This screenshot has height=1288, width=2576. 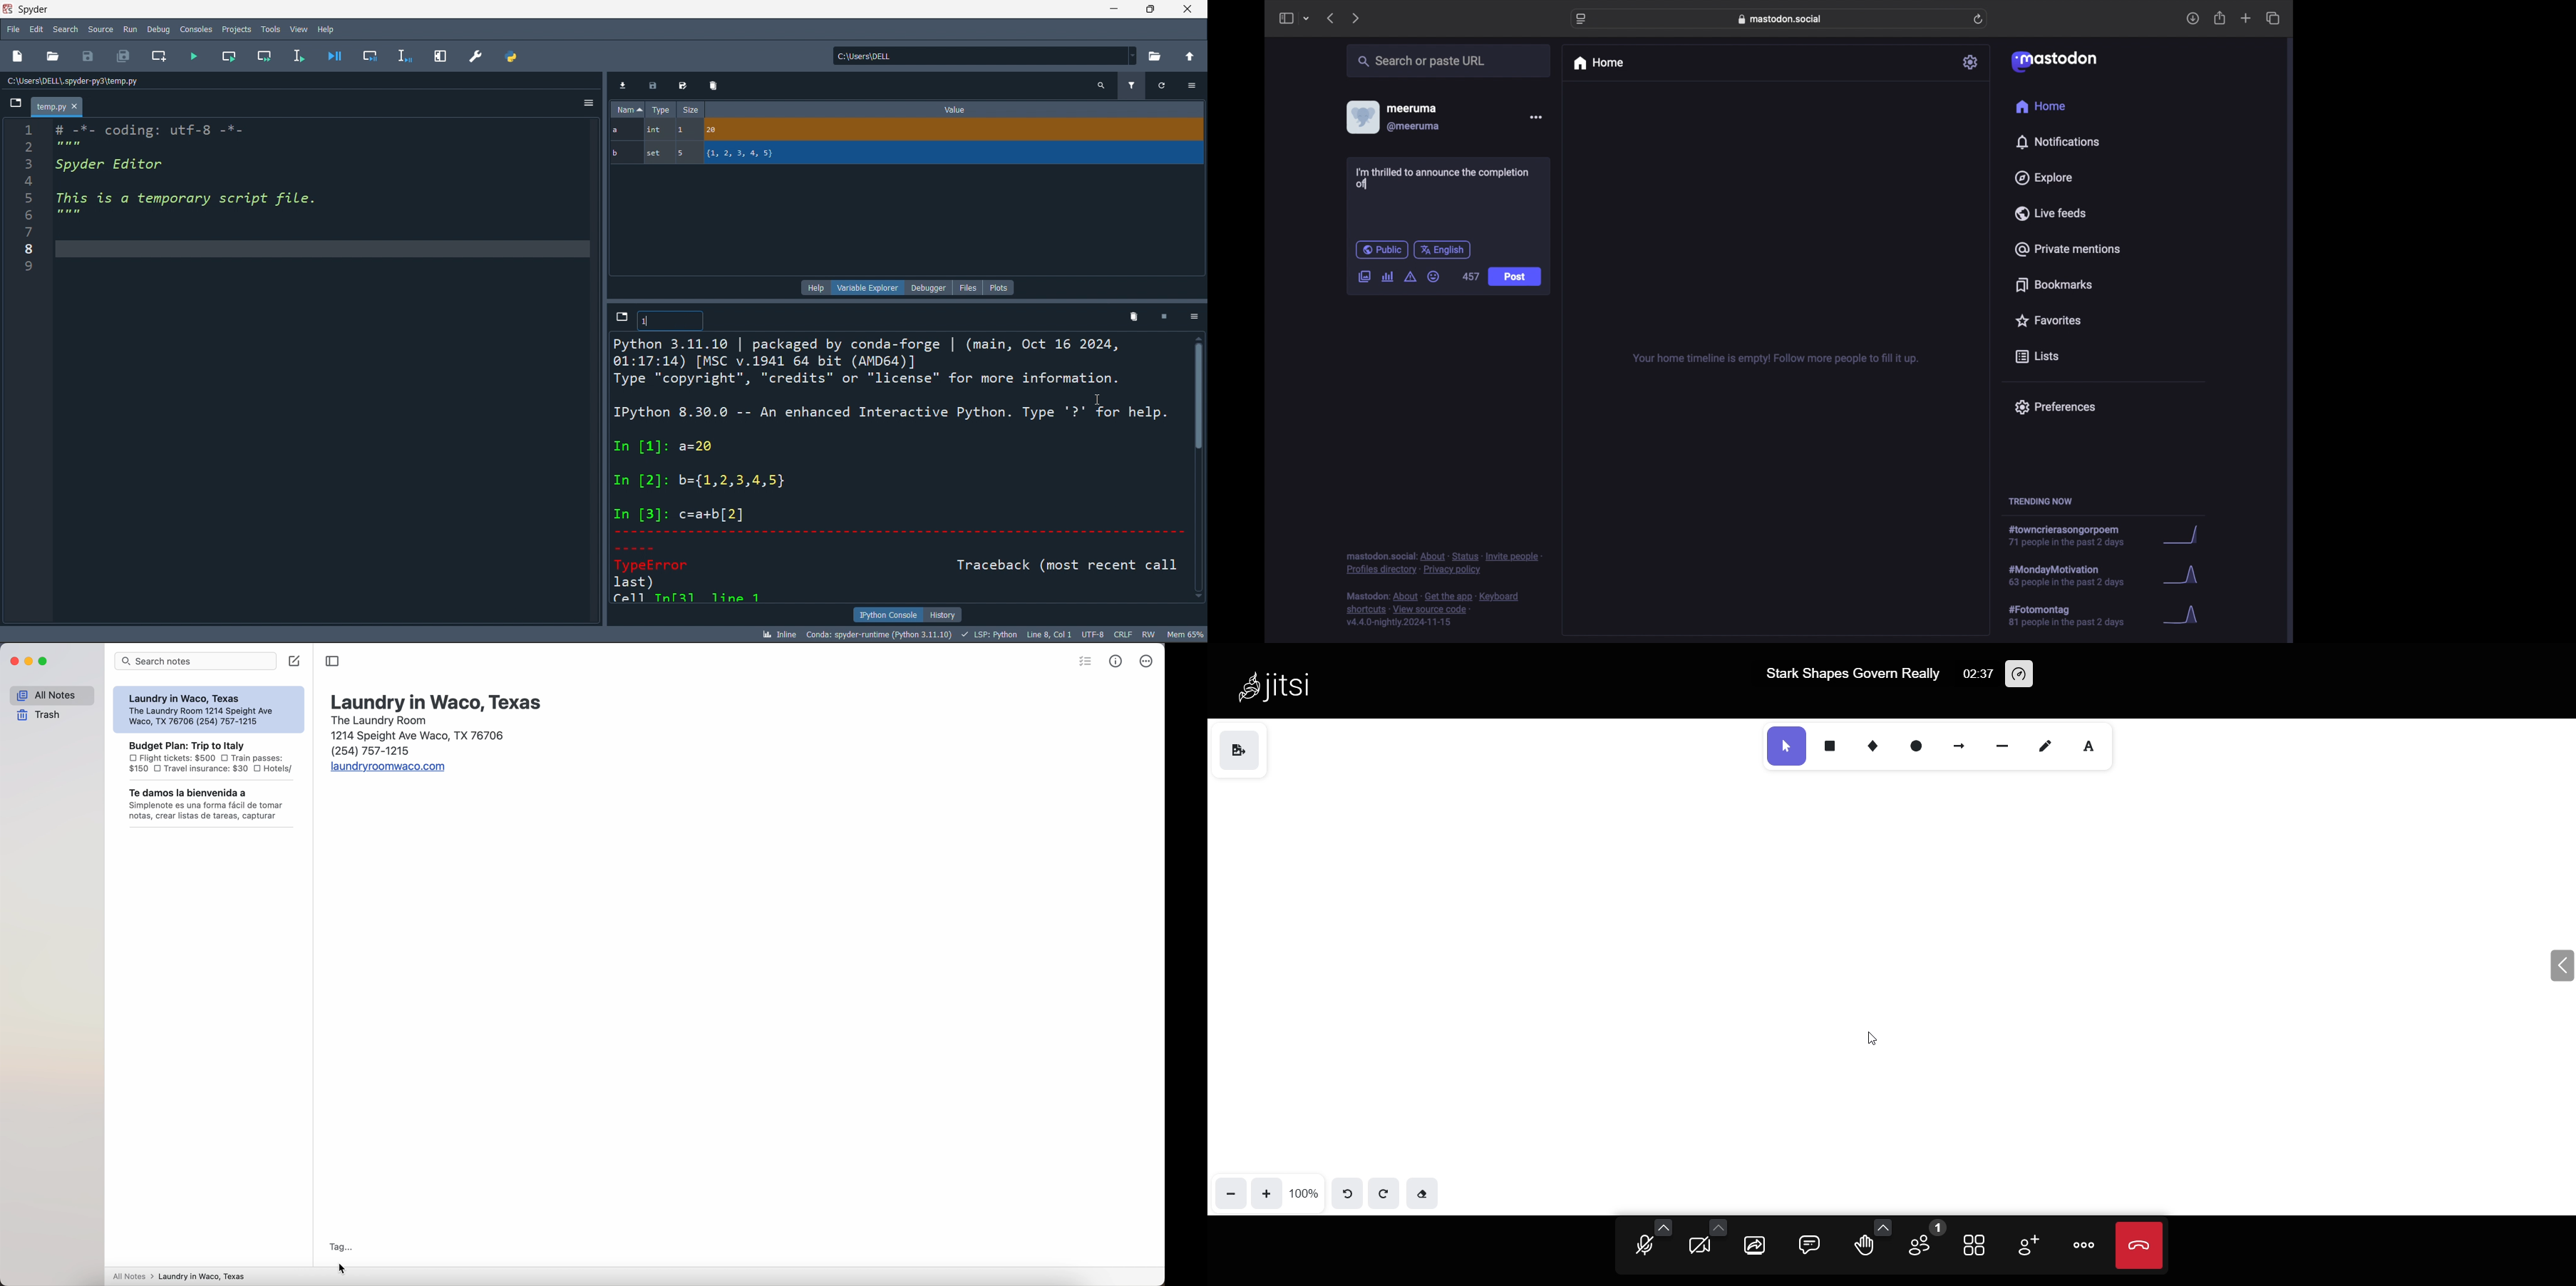 What do you see at coordinates (1188, 9) in the screenshot?
I see `close` at bounding box center [1188, 9].